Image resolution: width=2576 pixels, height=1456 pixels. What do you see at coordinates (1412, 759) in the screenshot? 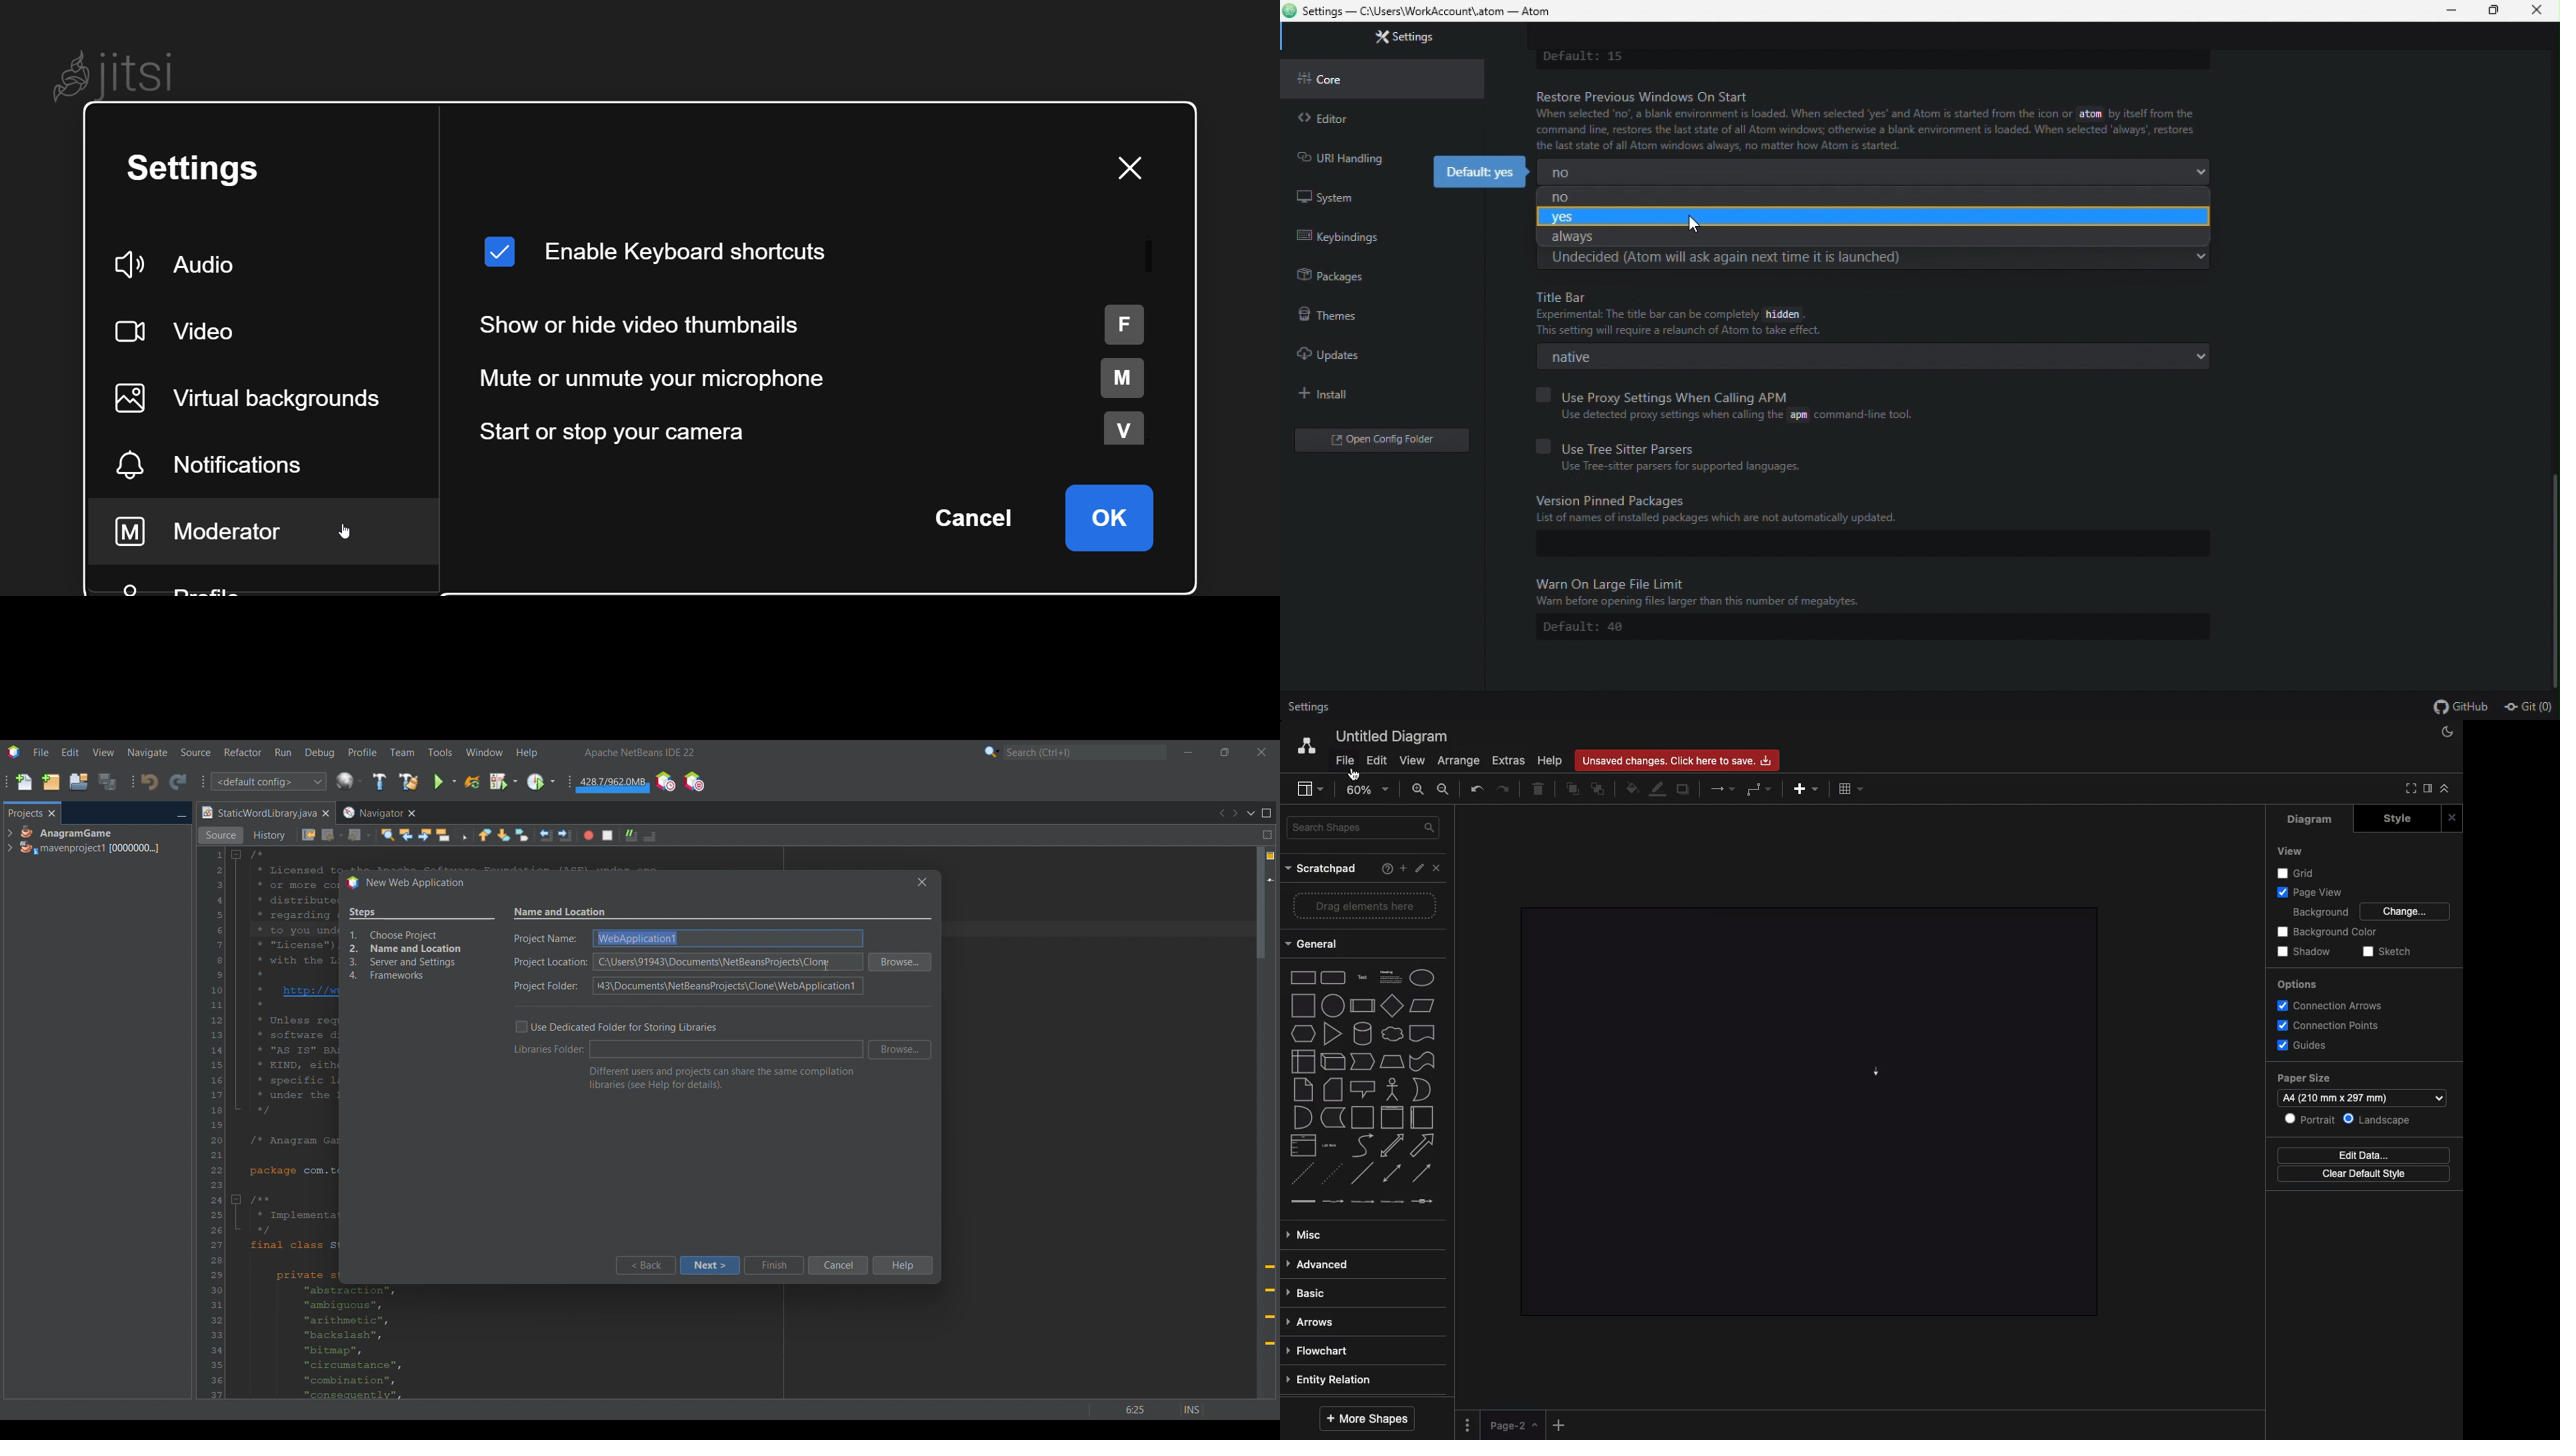
I see `View` at bounding box center [1412, 759].